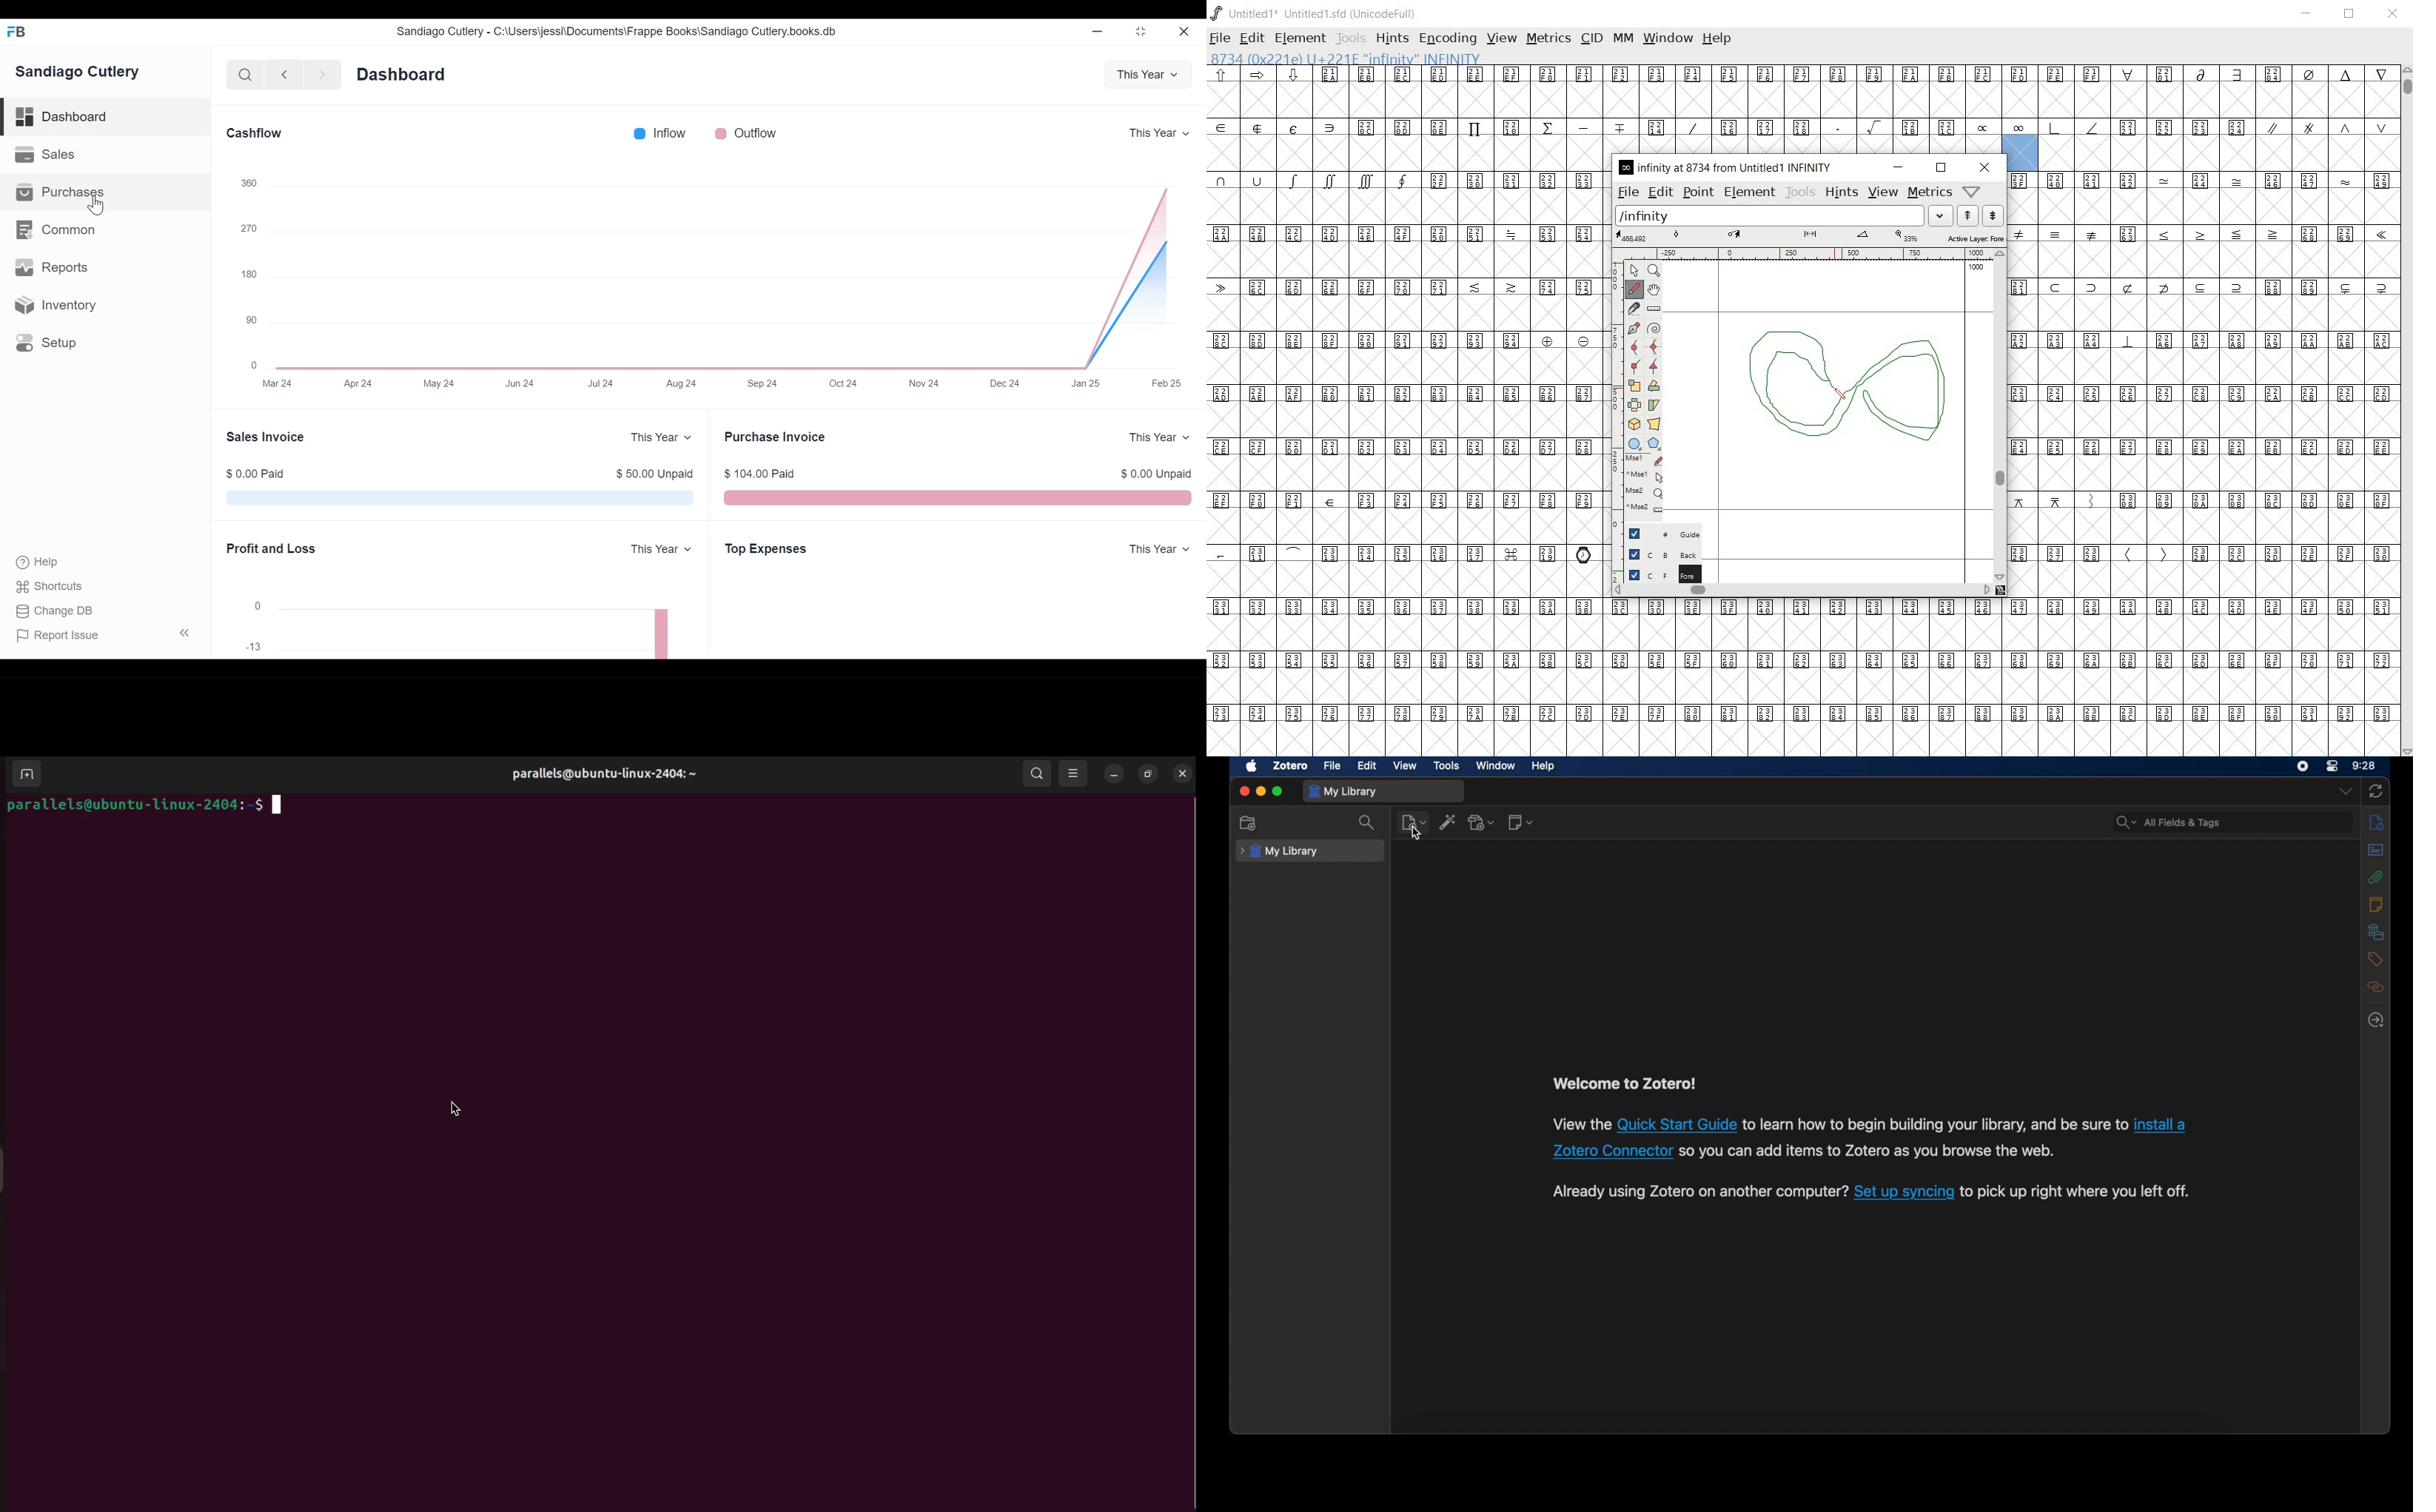  I want to click on Help, so click(38, 563).